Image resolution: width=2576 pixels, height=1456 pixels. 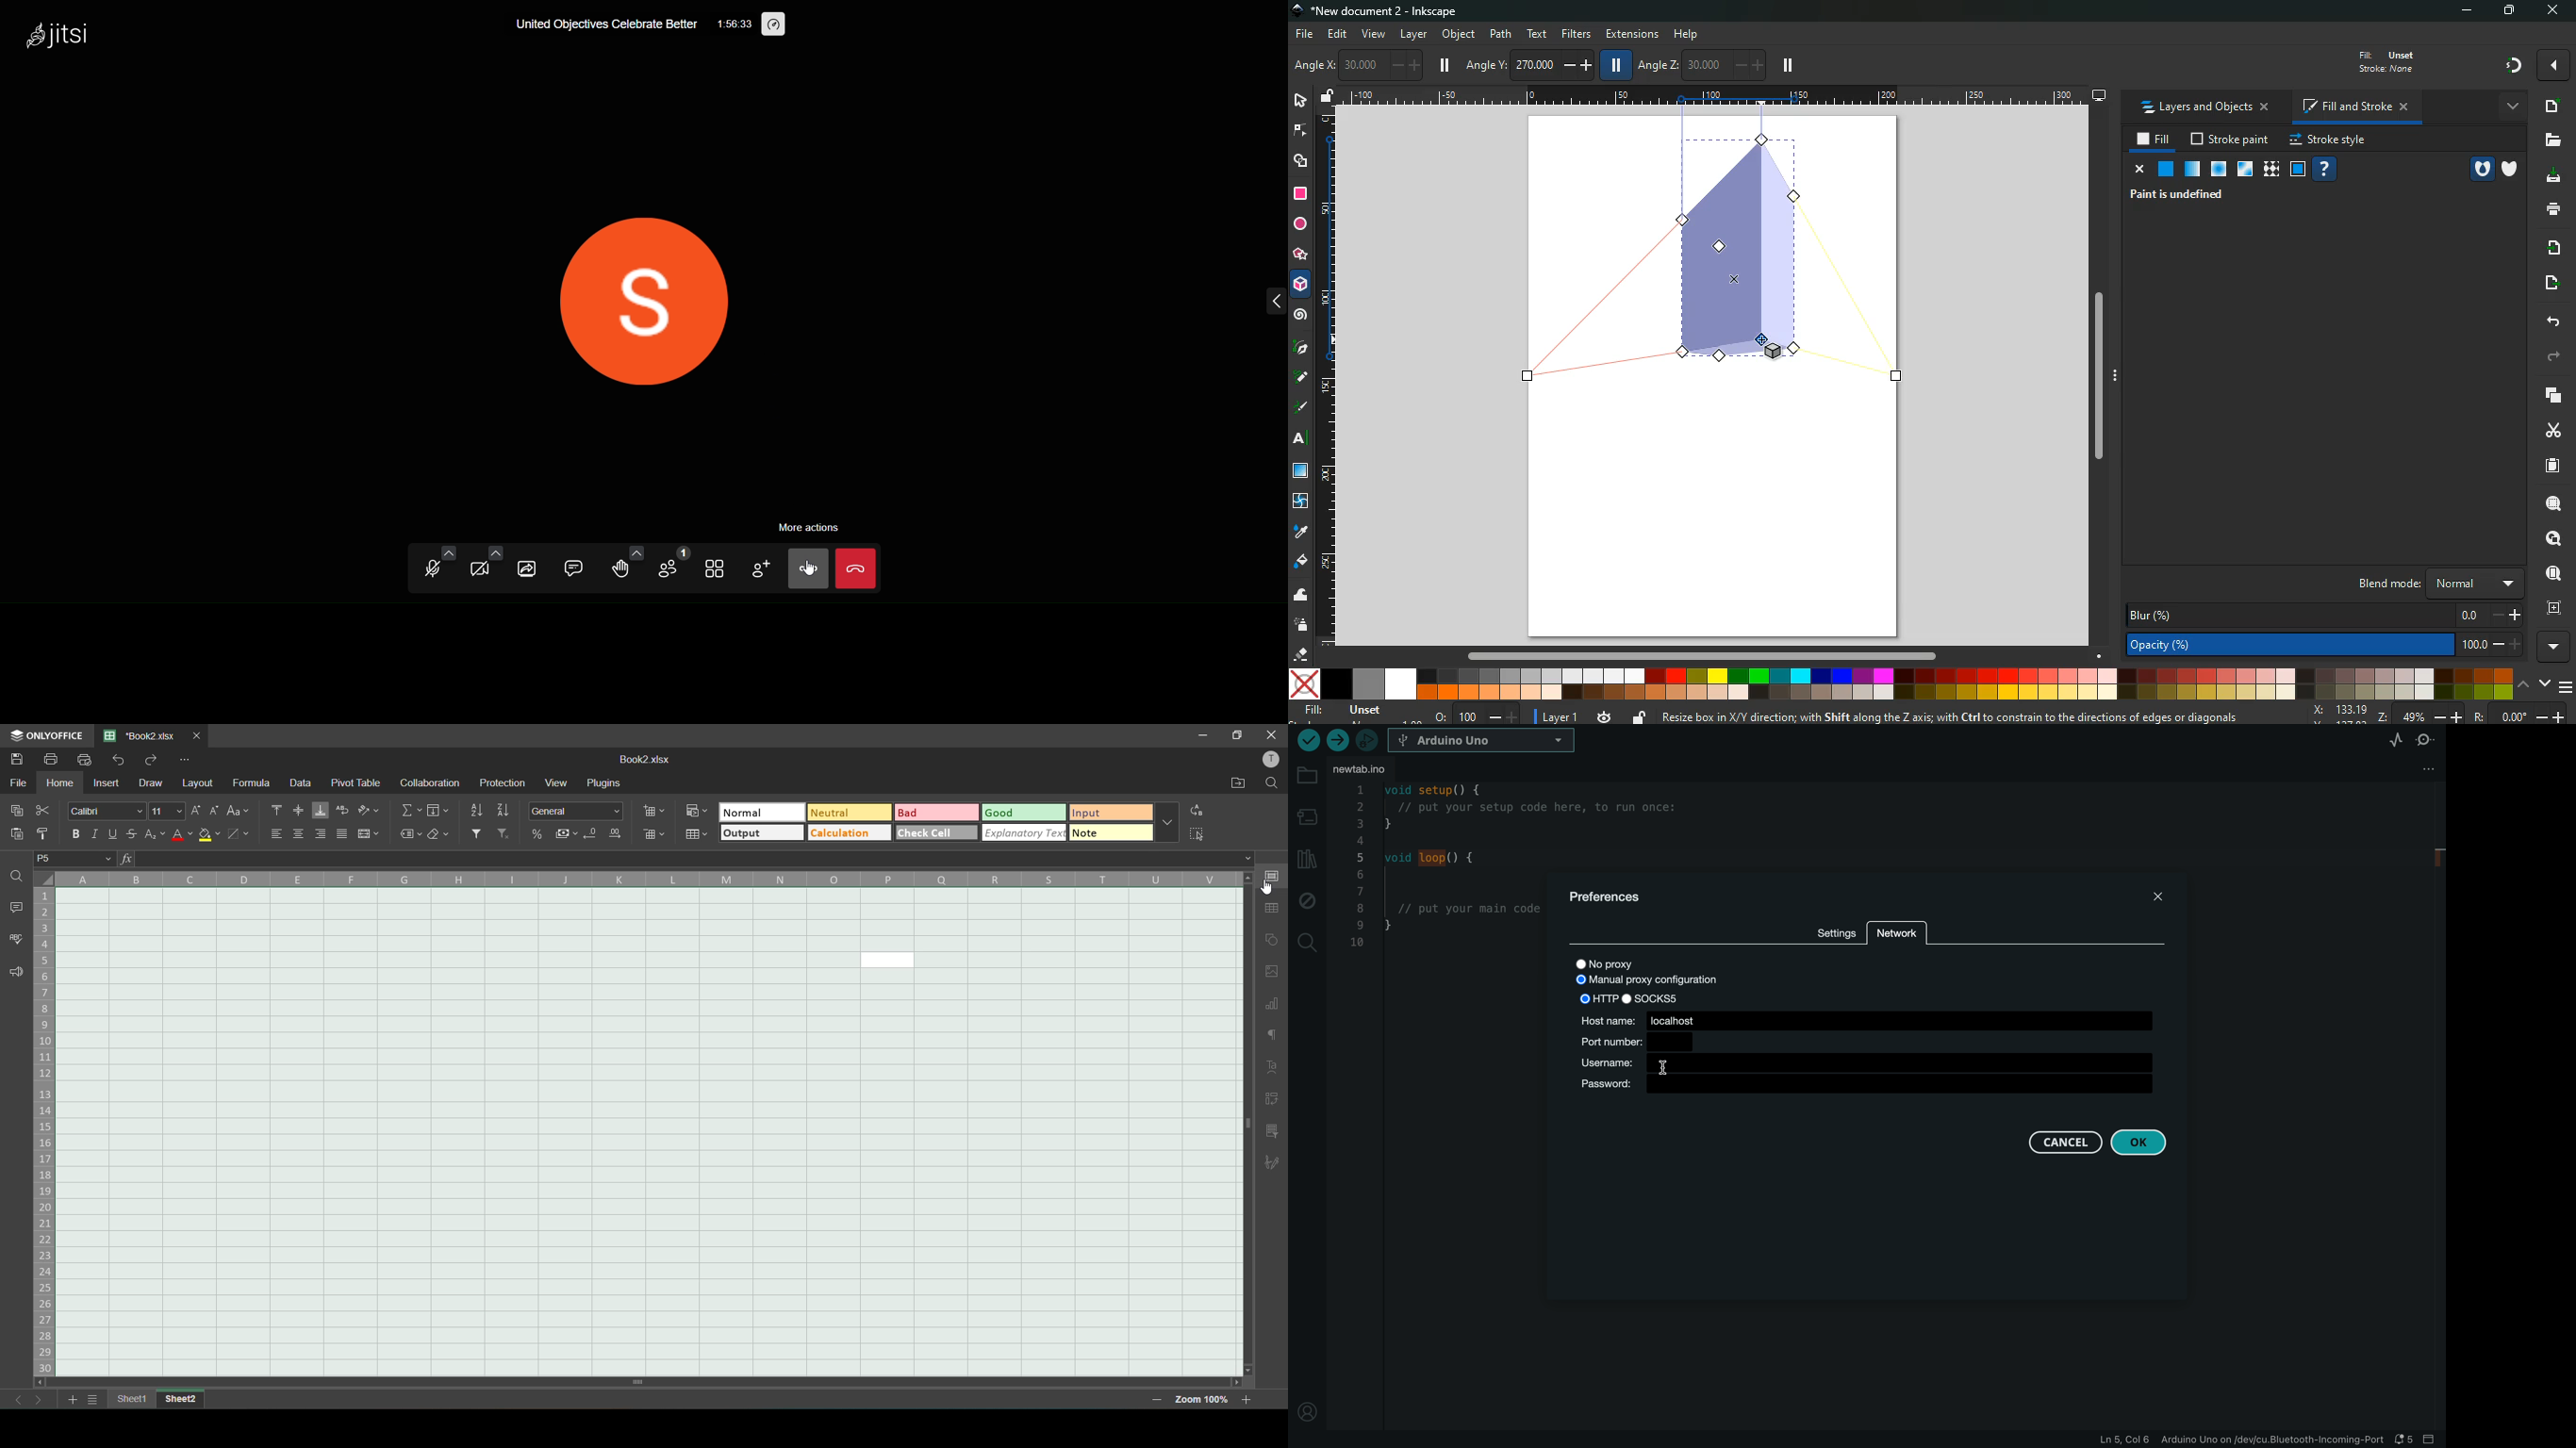 What do you see at coordinates (2298, 170) in the screenshot?
I see `frame` at bounding box center [2298, 170].